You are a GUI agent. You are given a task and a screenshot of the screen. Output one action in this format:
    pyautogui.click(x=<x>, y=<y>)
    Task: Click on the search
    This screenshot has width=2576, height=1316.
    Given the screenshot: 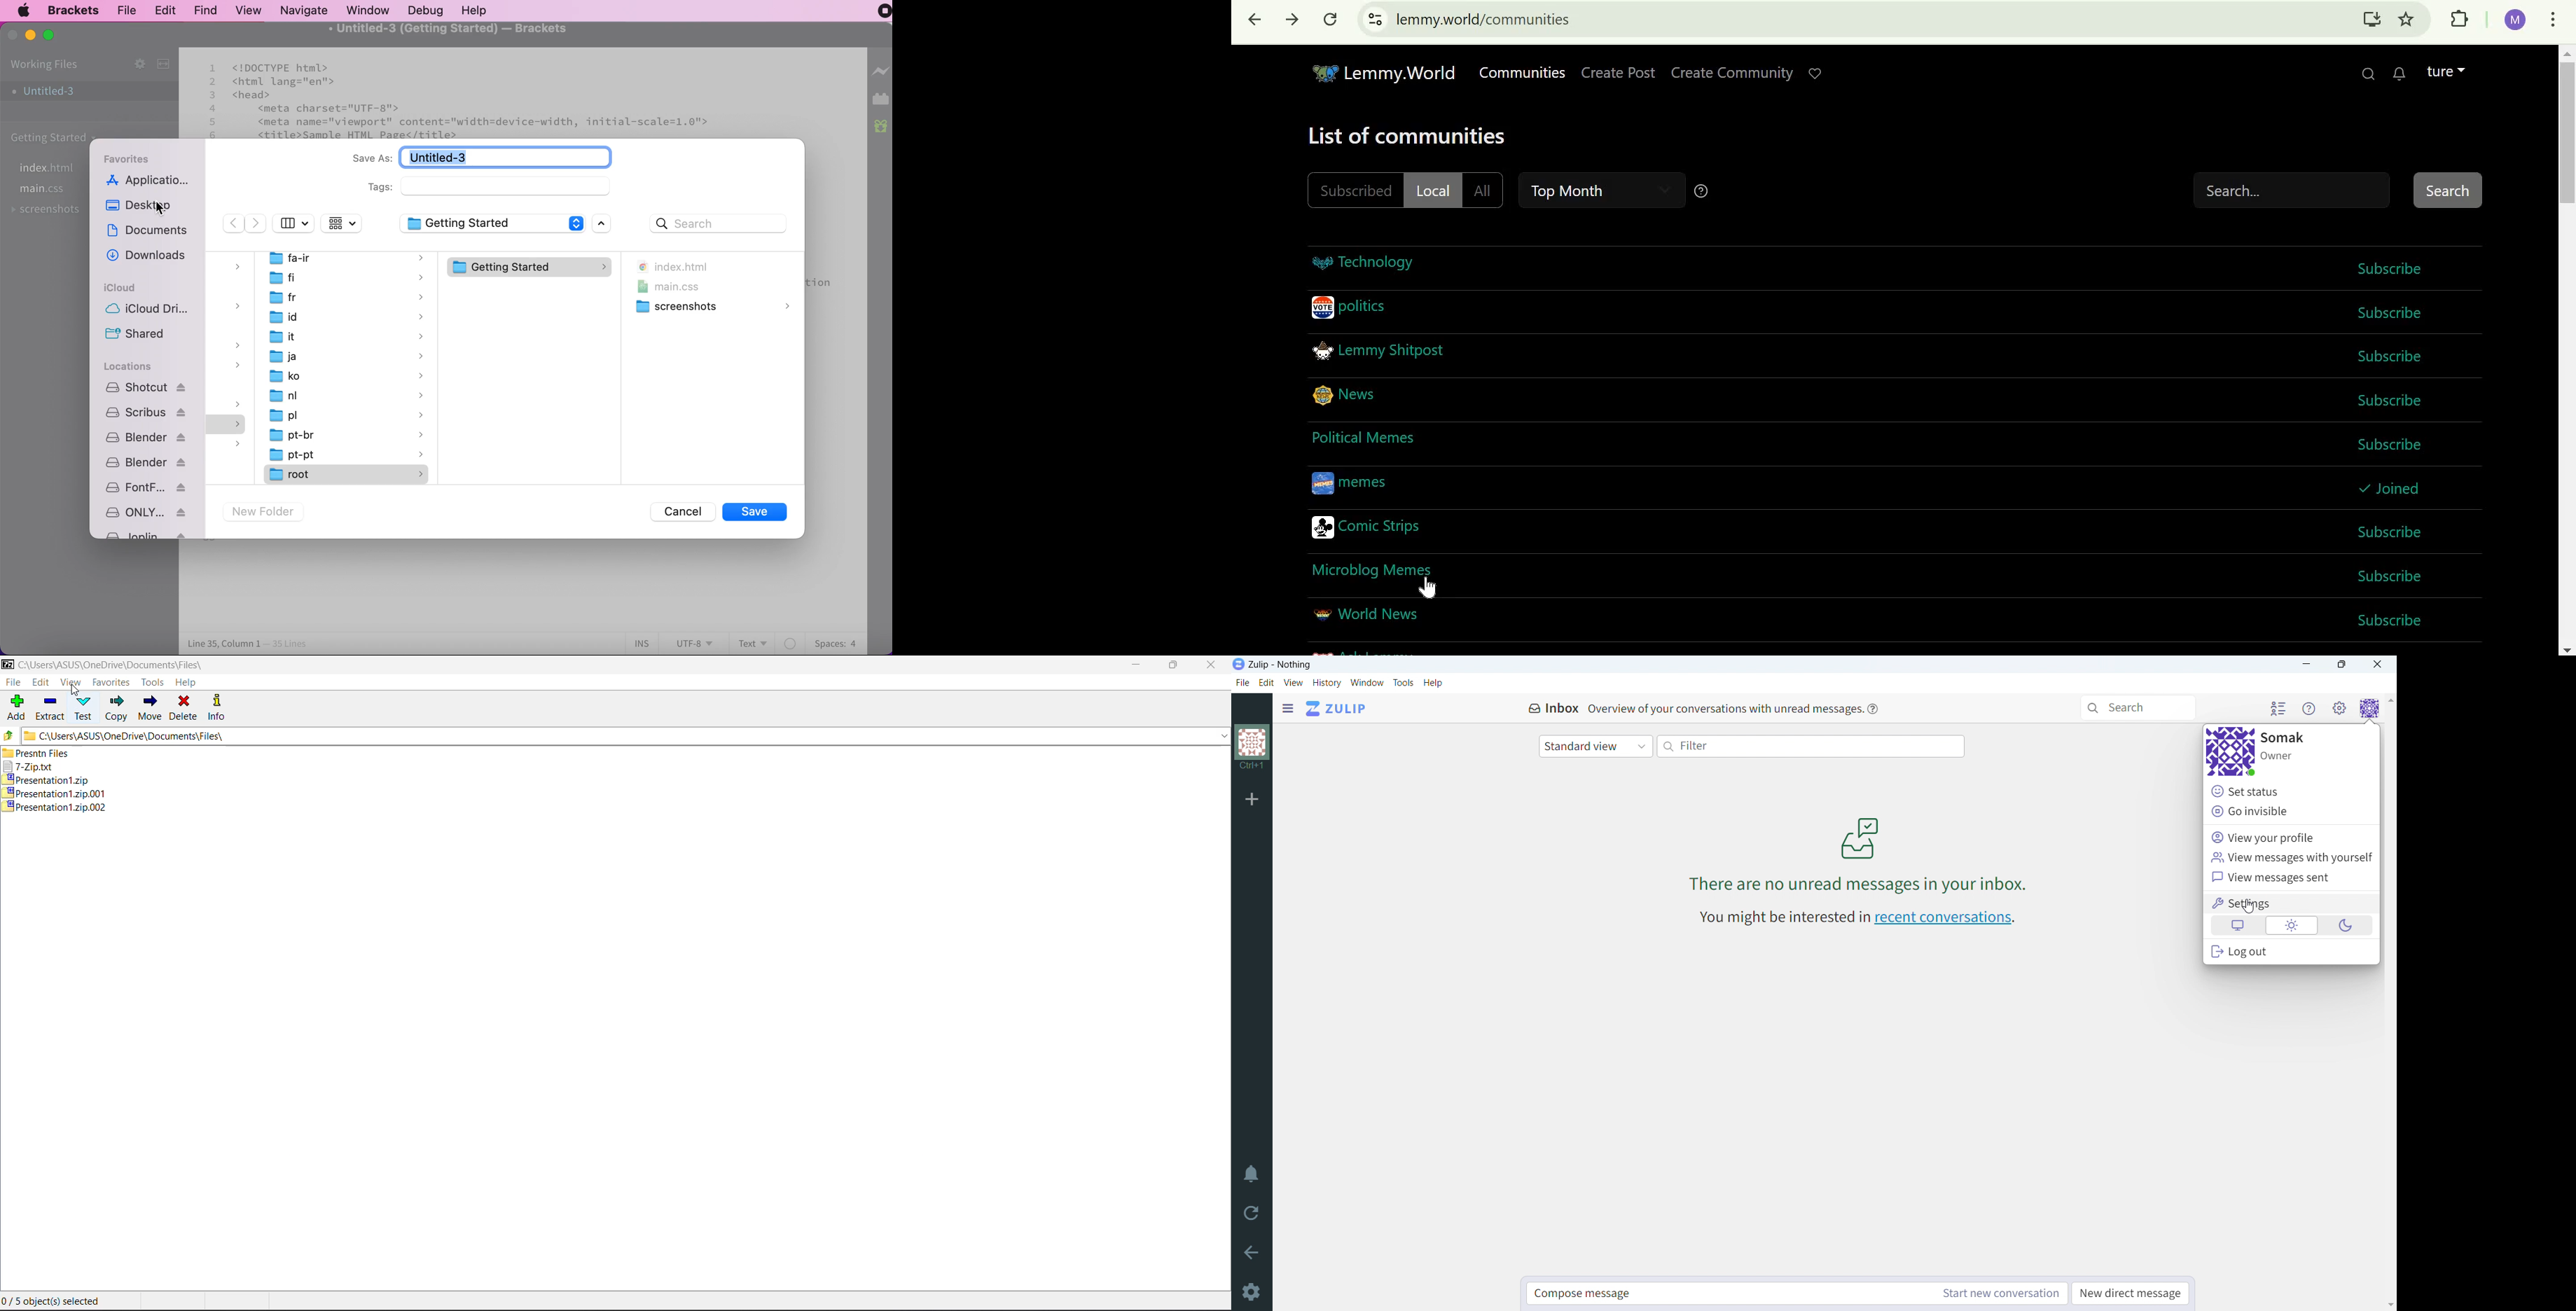 What is the action you would take?
    pyautogui.click(x=719, y=225)
    